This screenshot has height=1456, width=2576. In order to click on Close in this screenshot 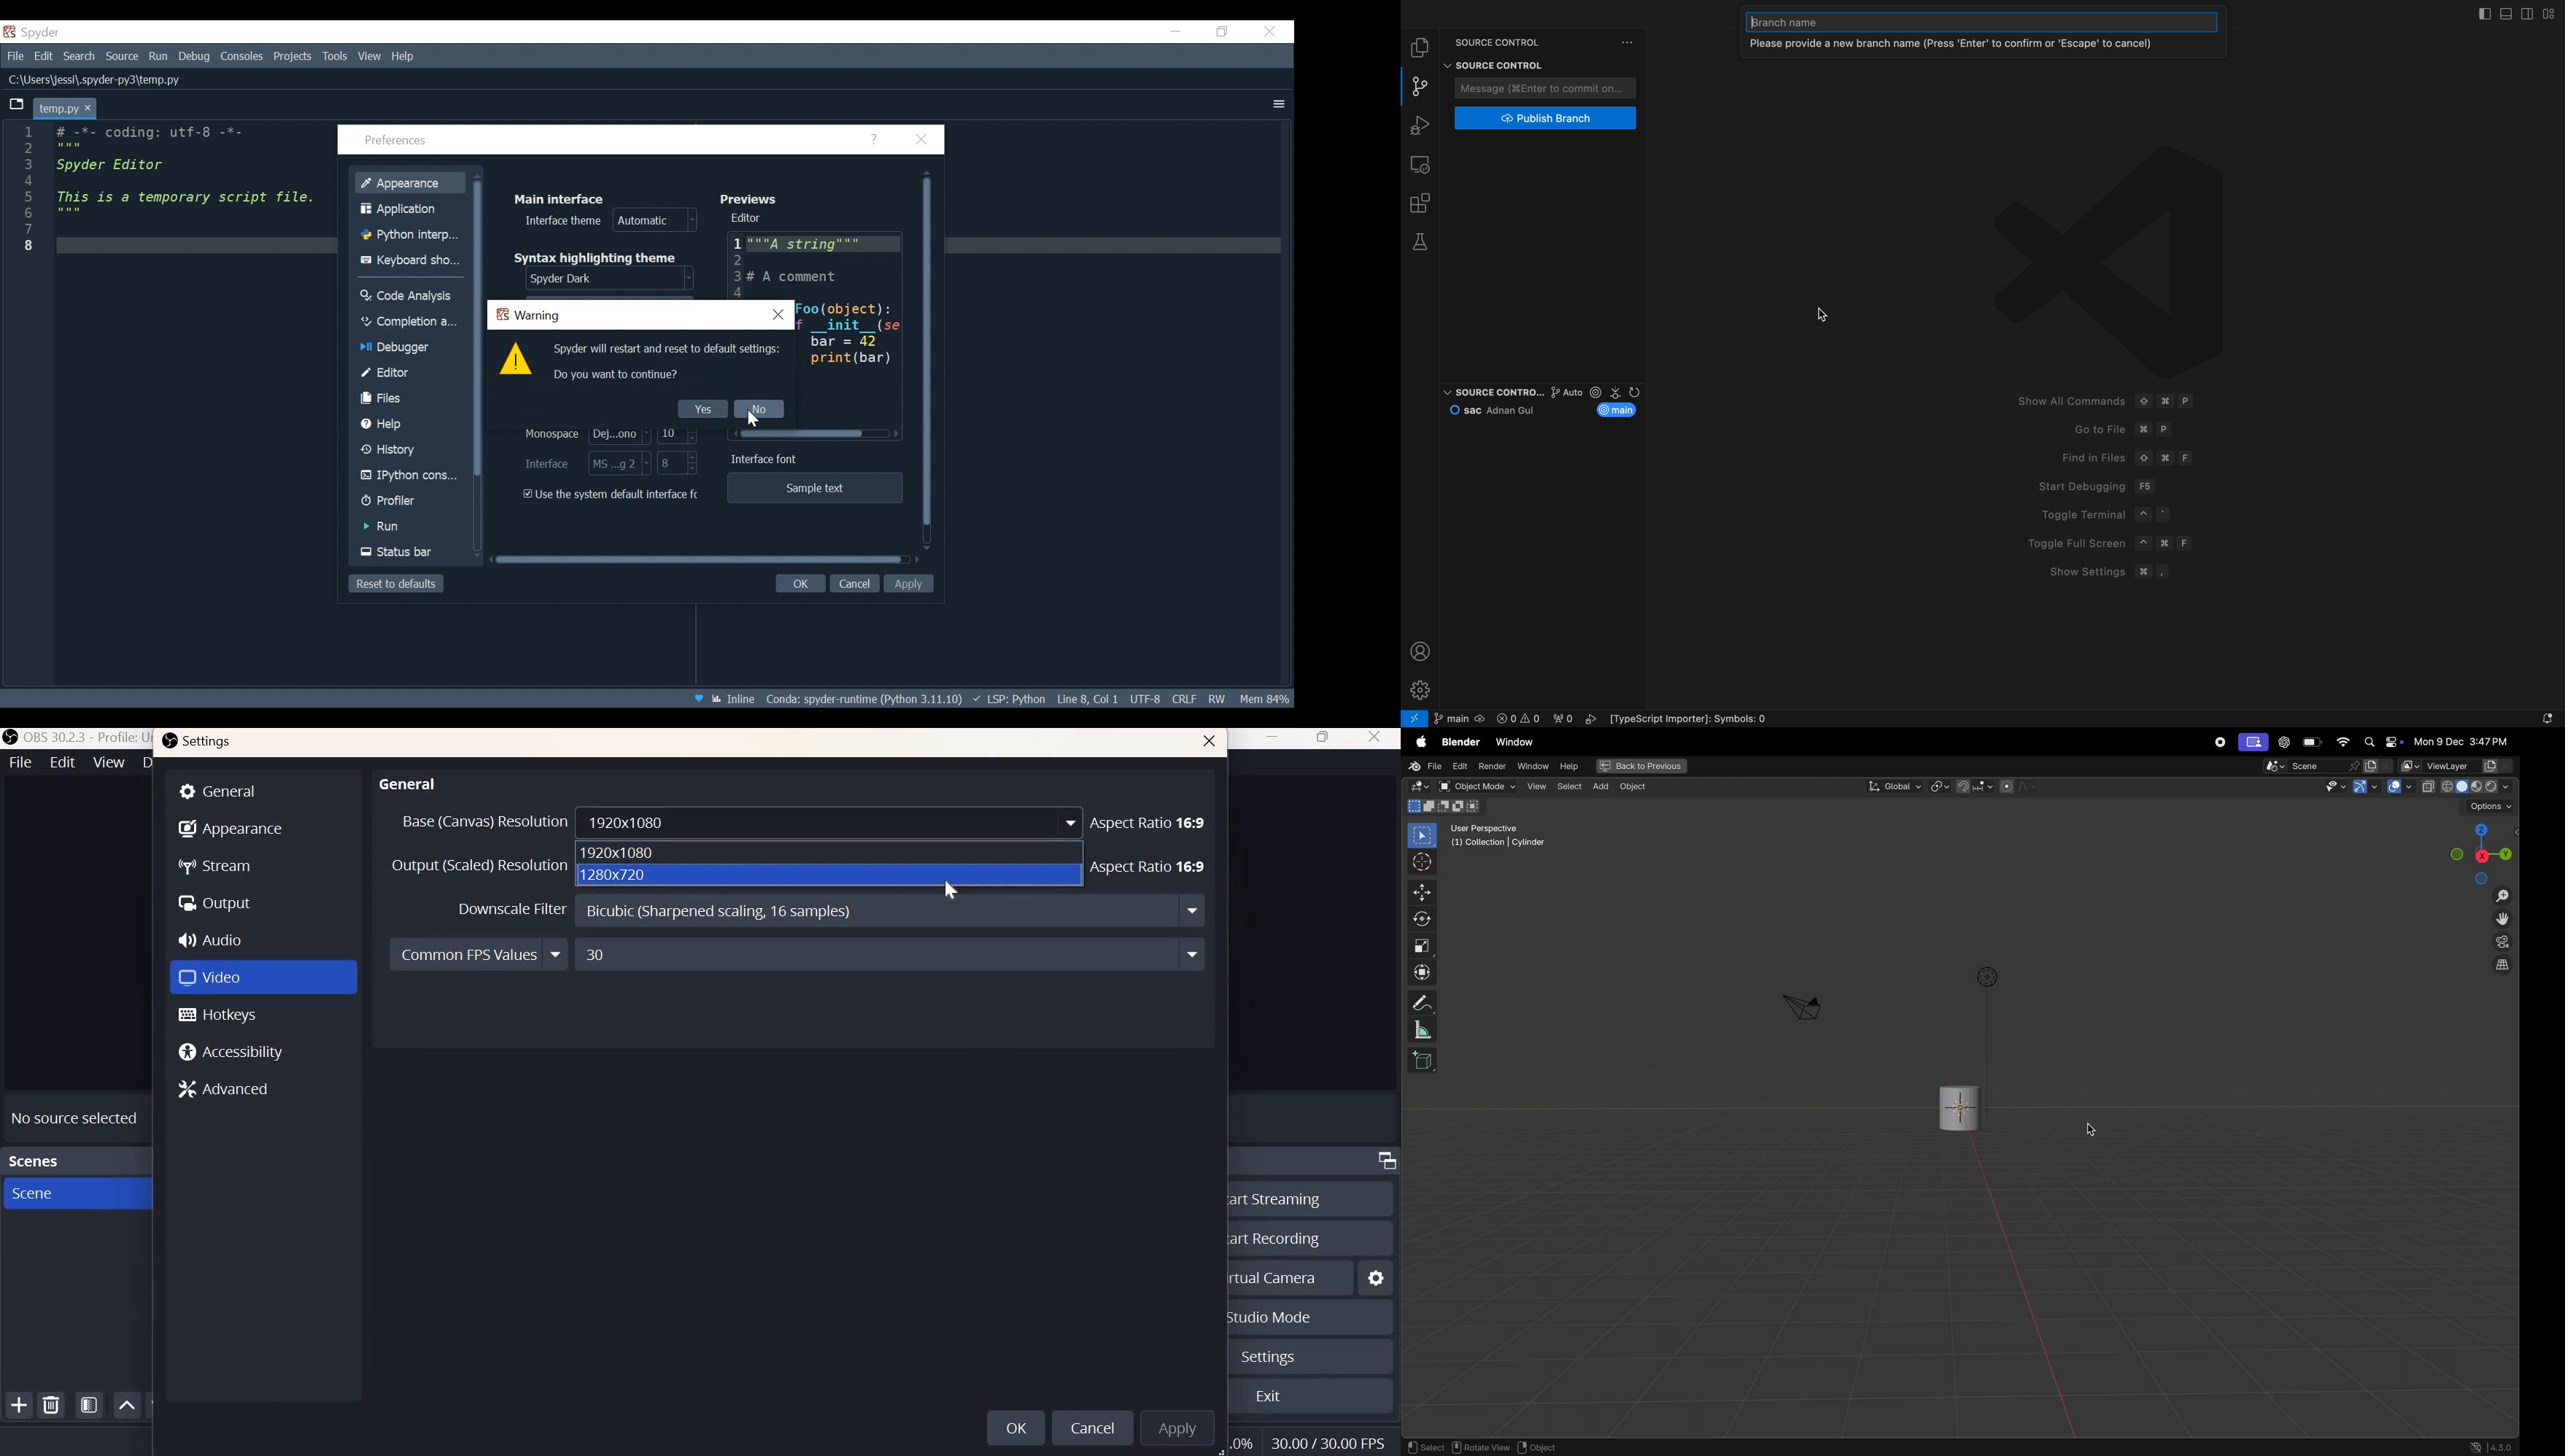, I will do `click(922, 140)`.